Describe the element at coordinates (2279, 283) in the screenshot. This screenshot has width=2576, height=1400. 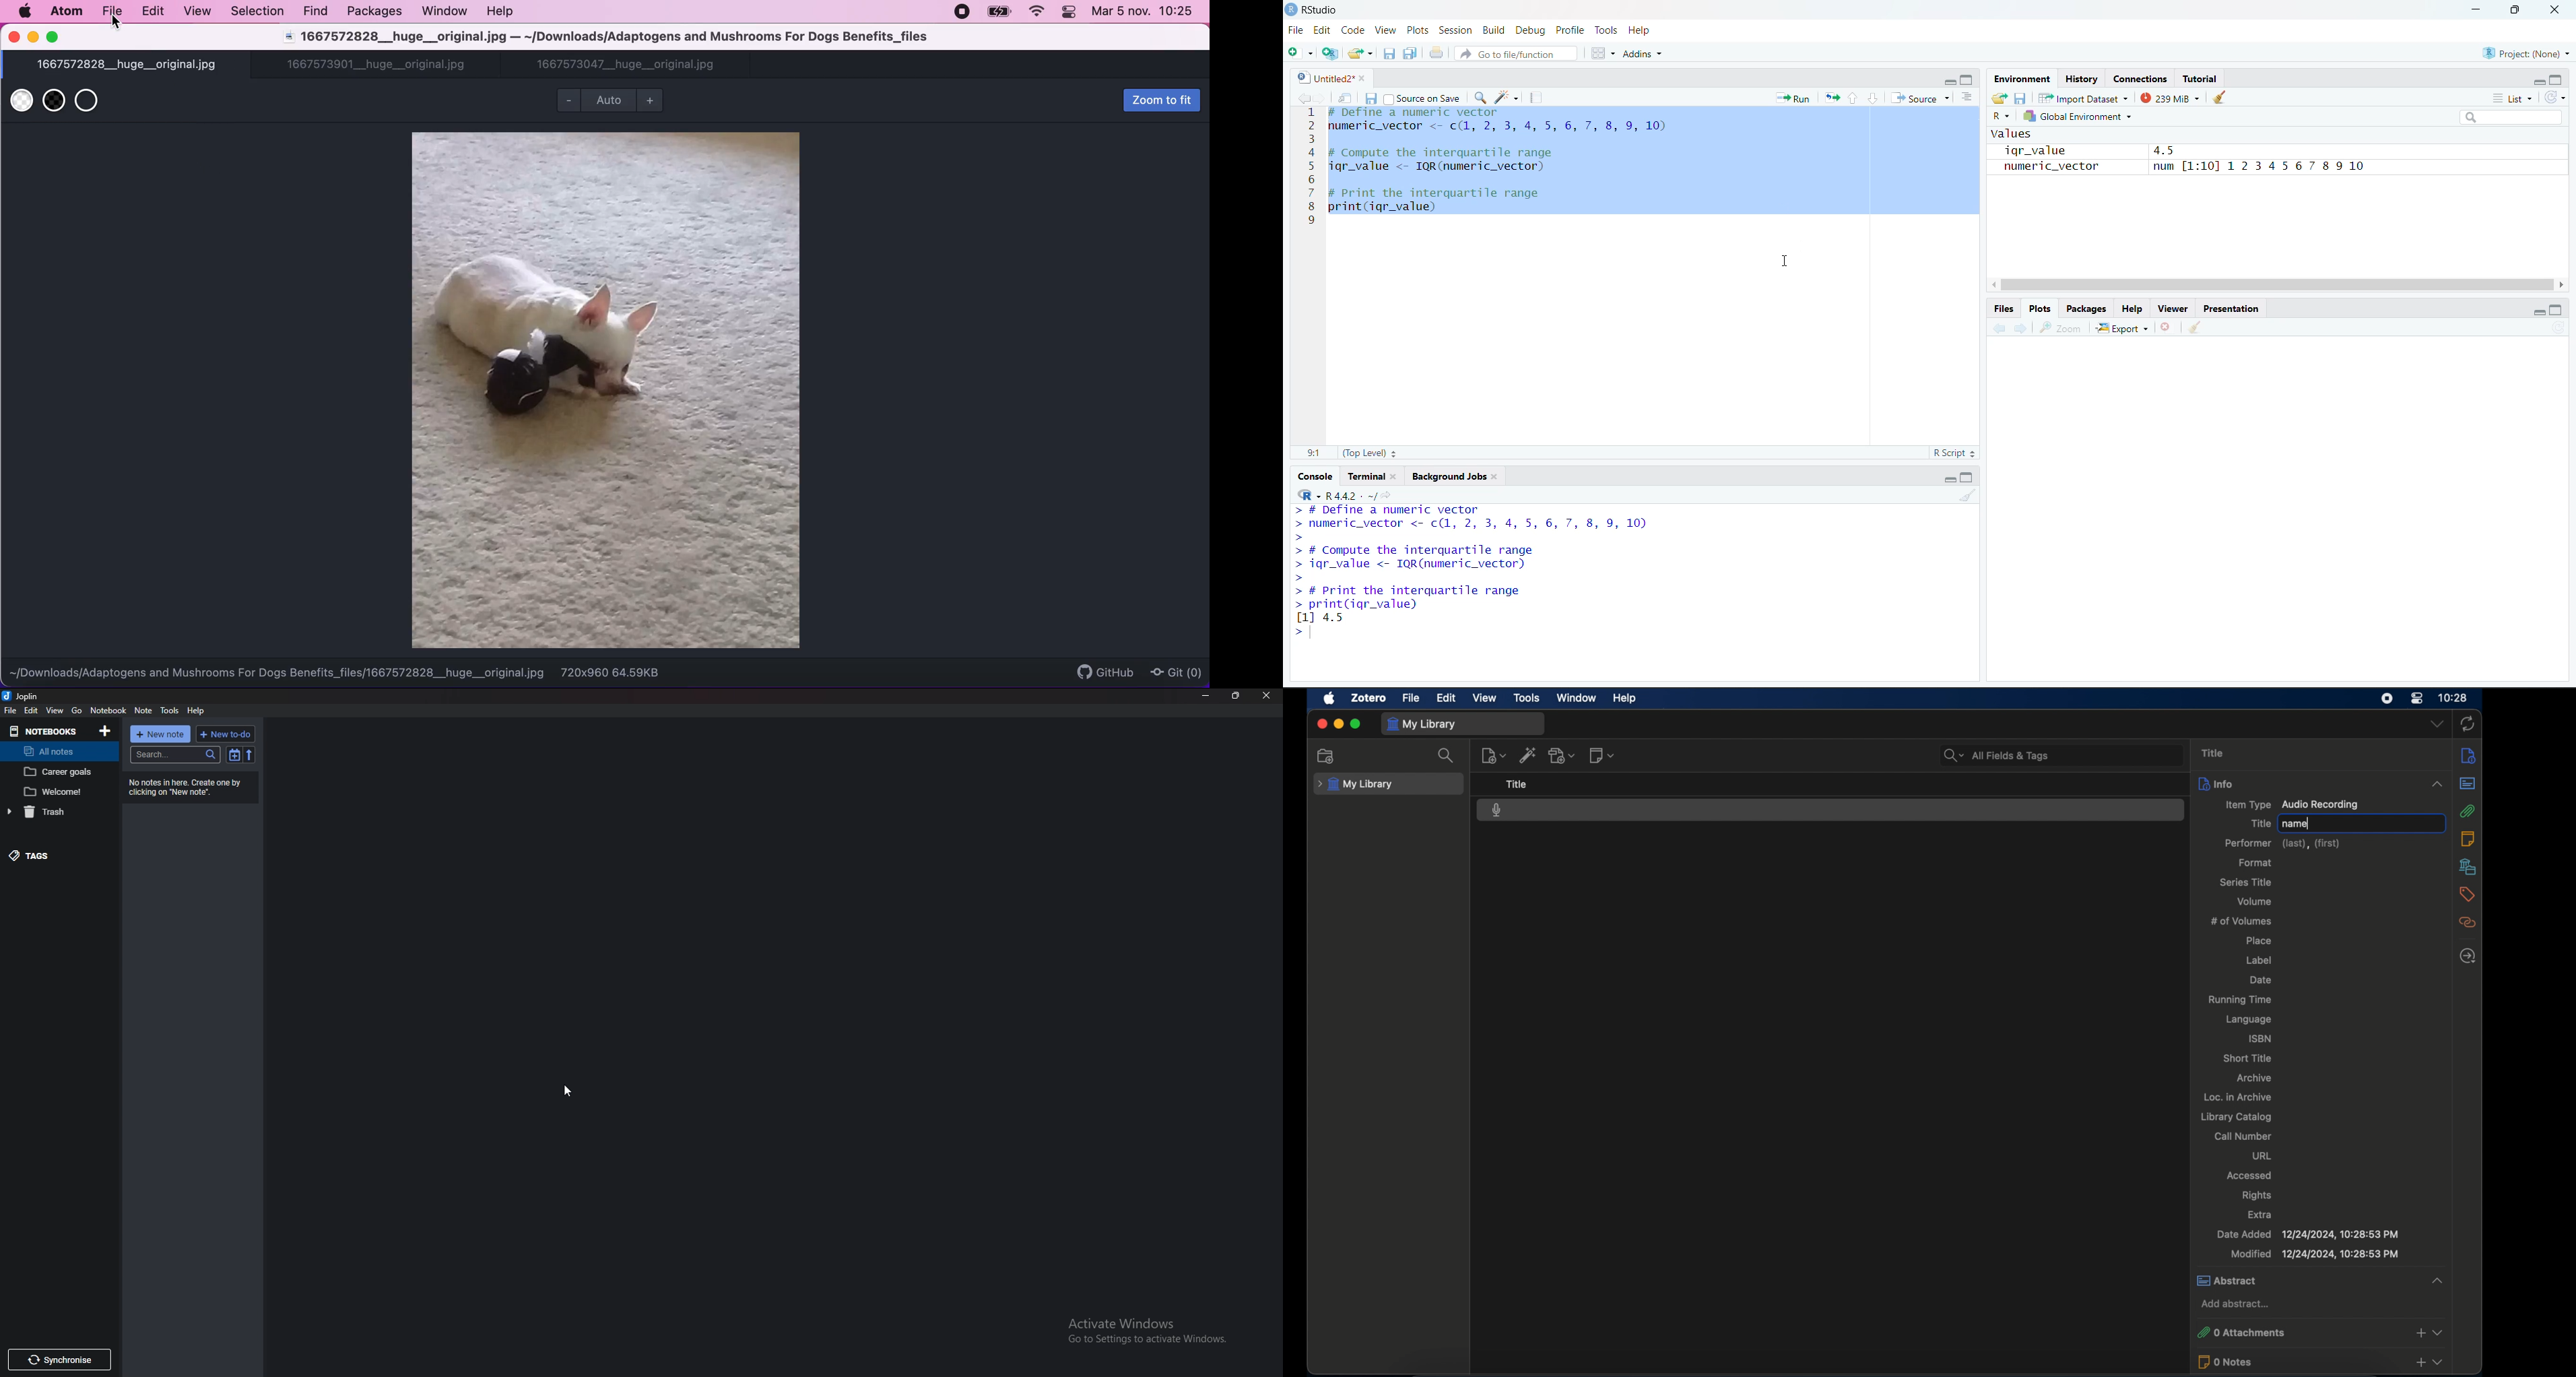
I see `Scrollbar` at that location.